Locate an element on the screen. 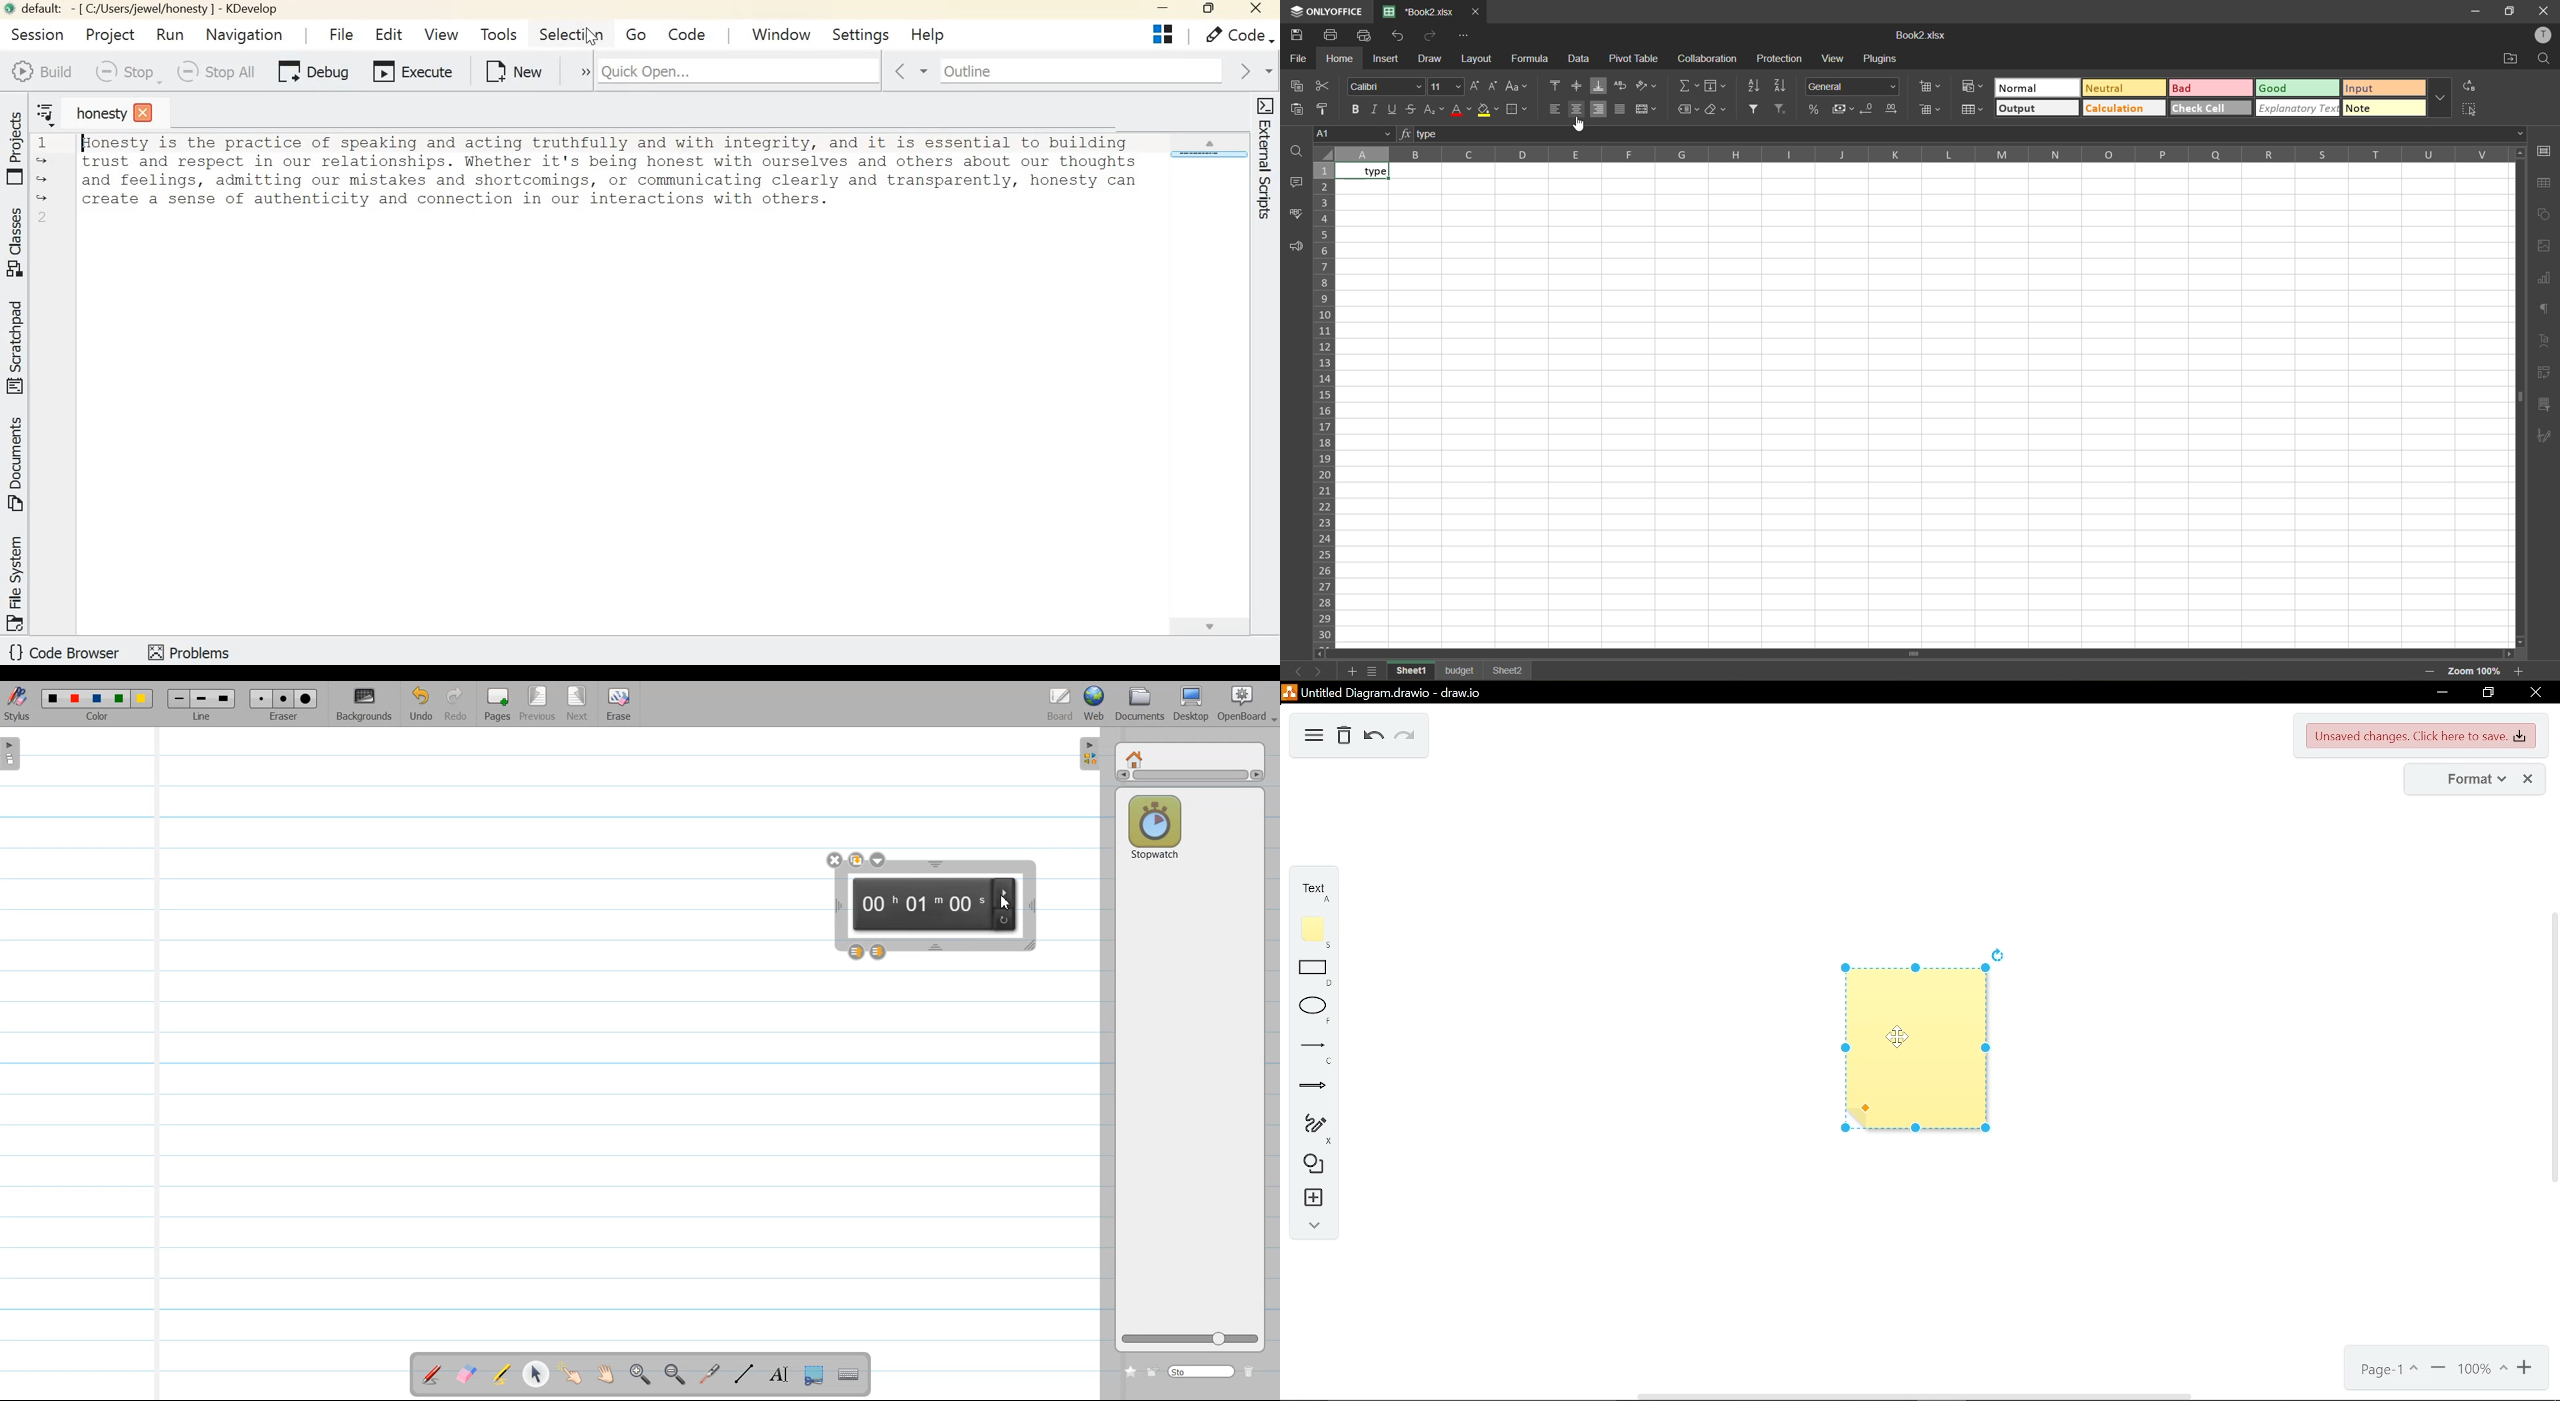 This screenshot has height=1428, width=2576. Toggle 'Scratchpad' tool view is located at coordinates (18, 346).